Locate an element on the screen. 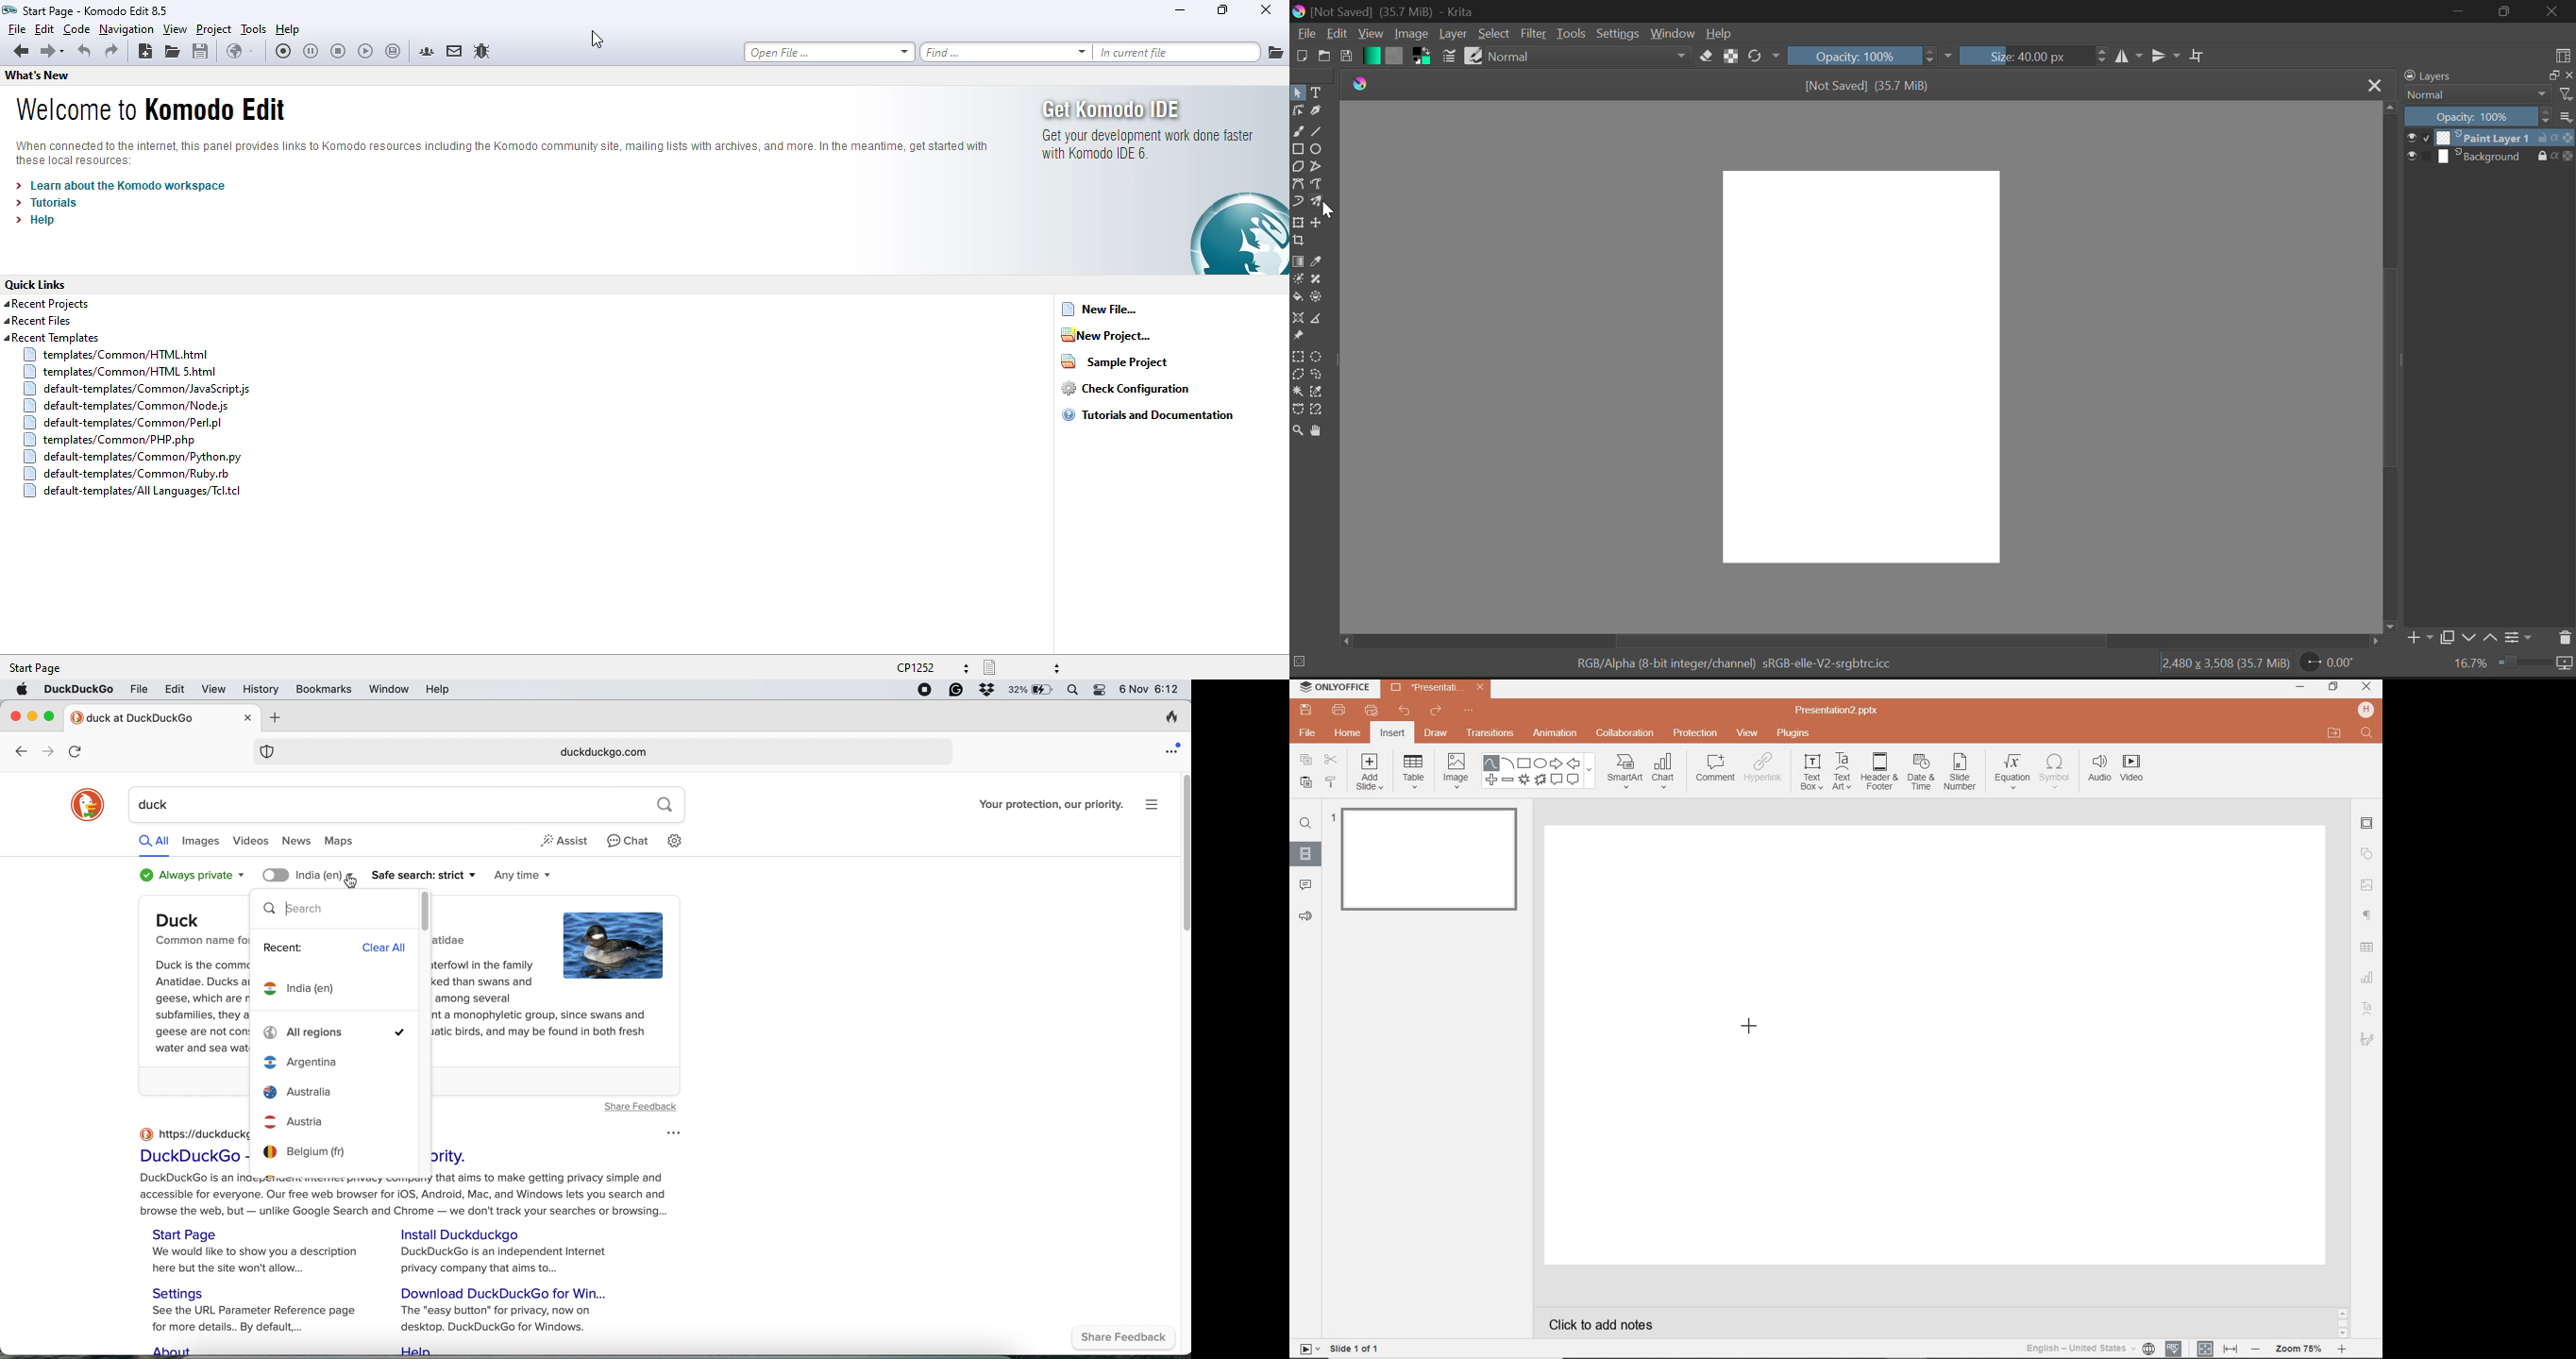 This screenshot has height=1372, width=2576. Polylines is located at coordinates (1317, 166).